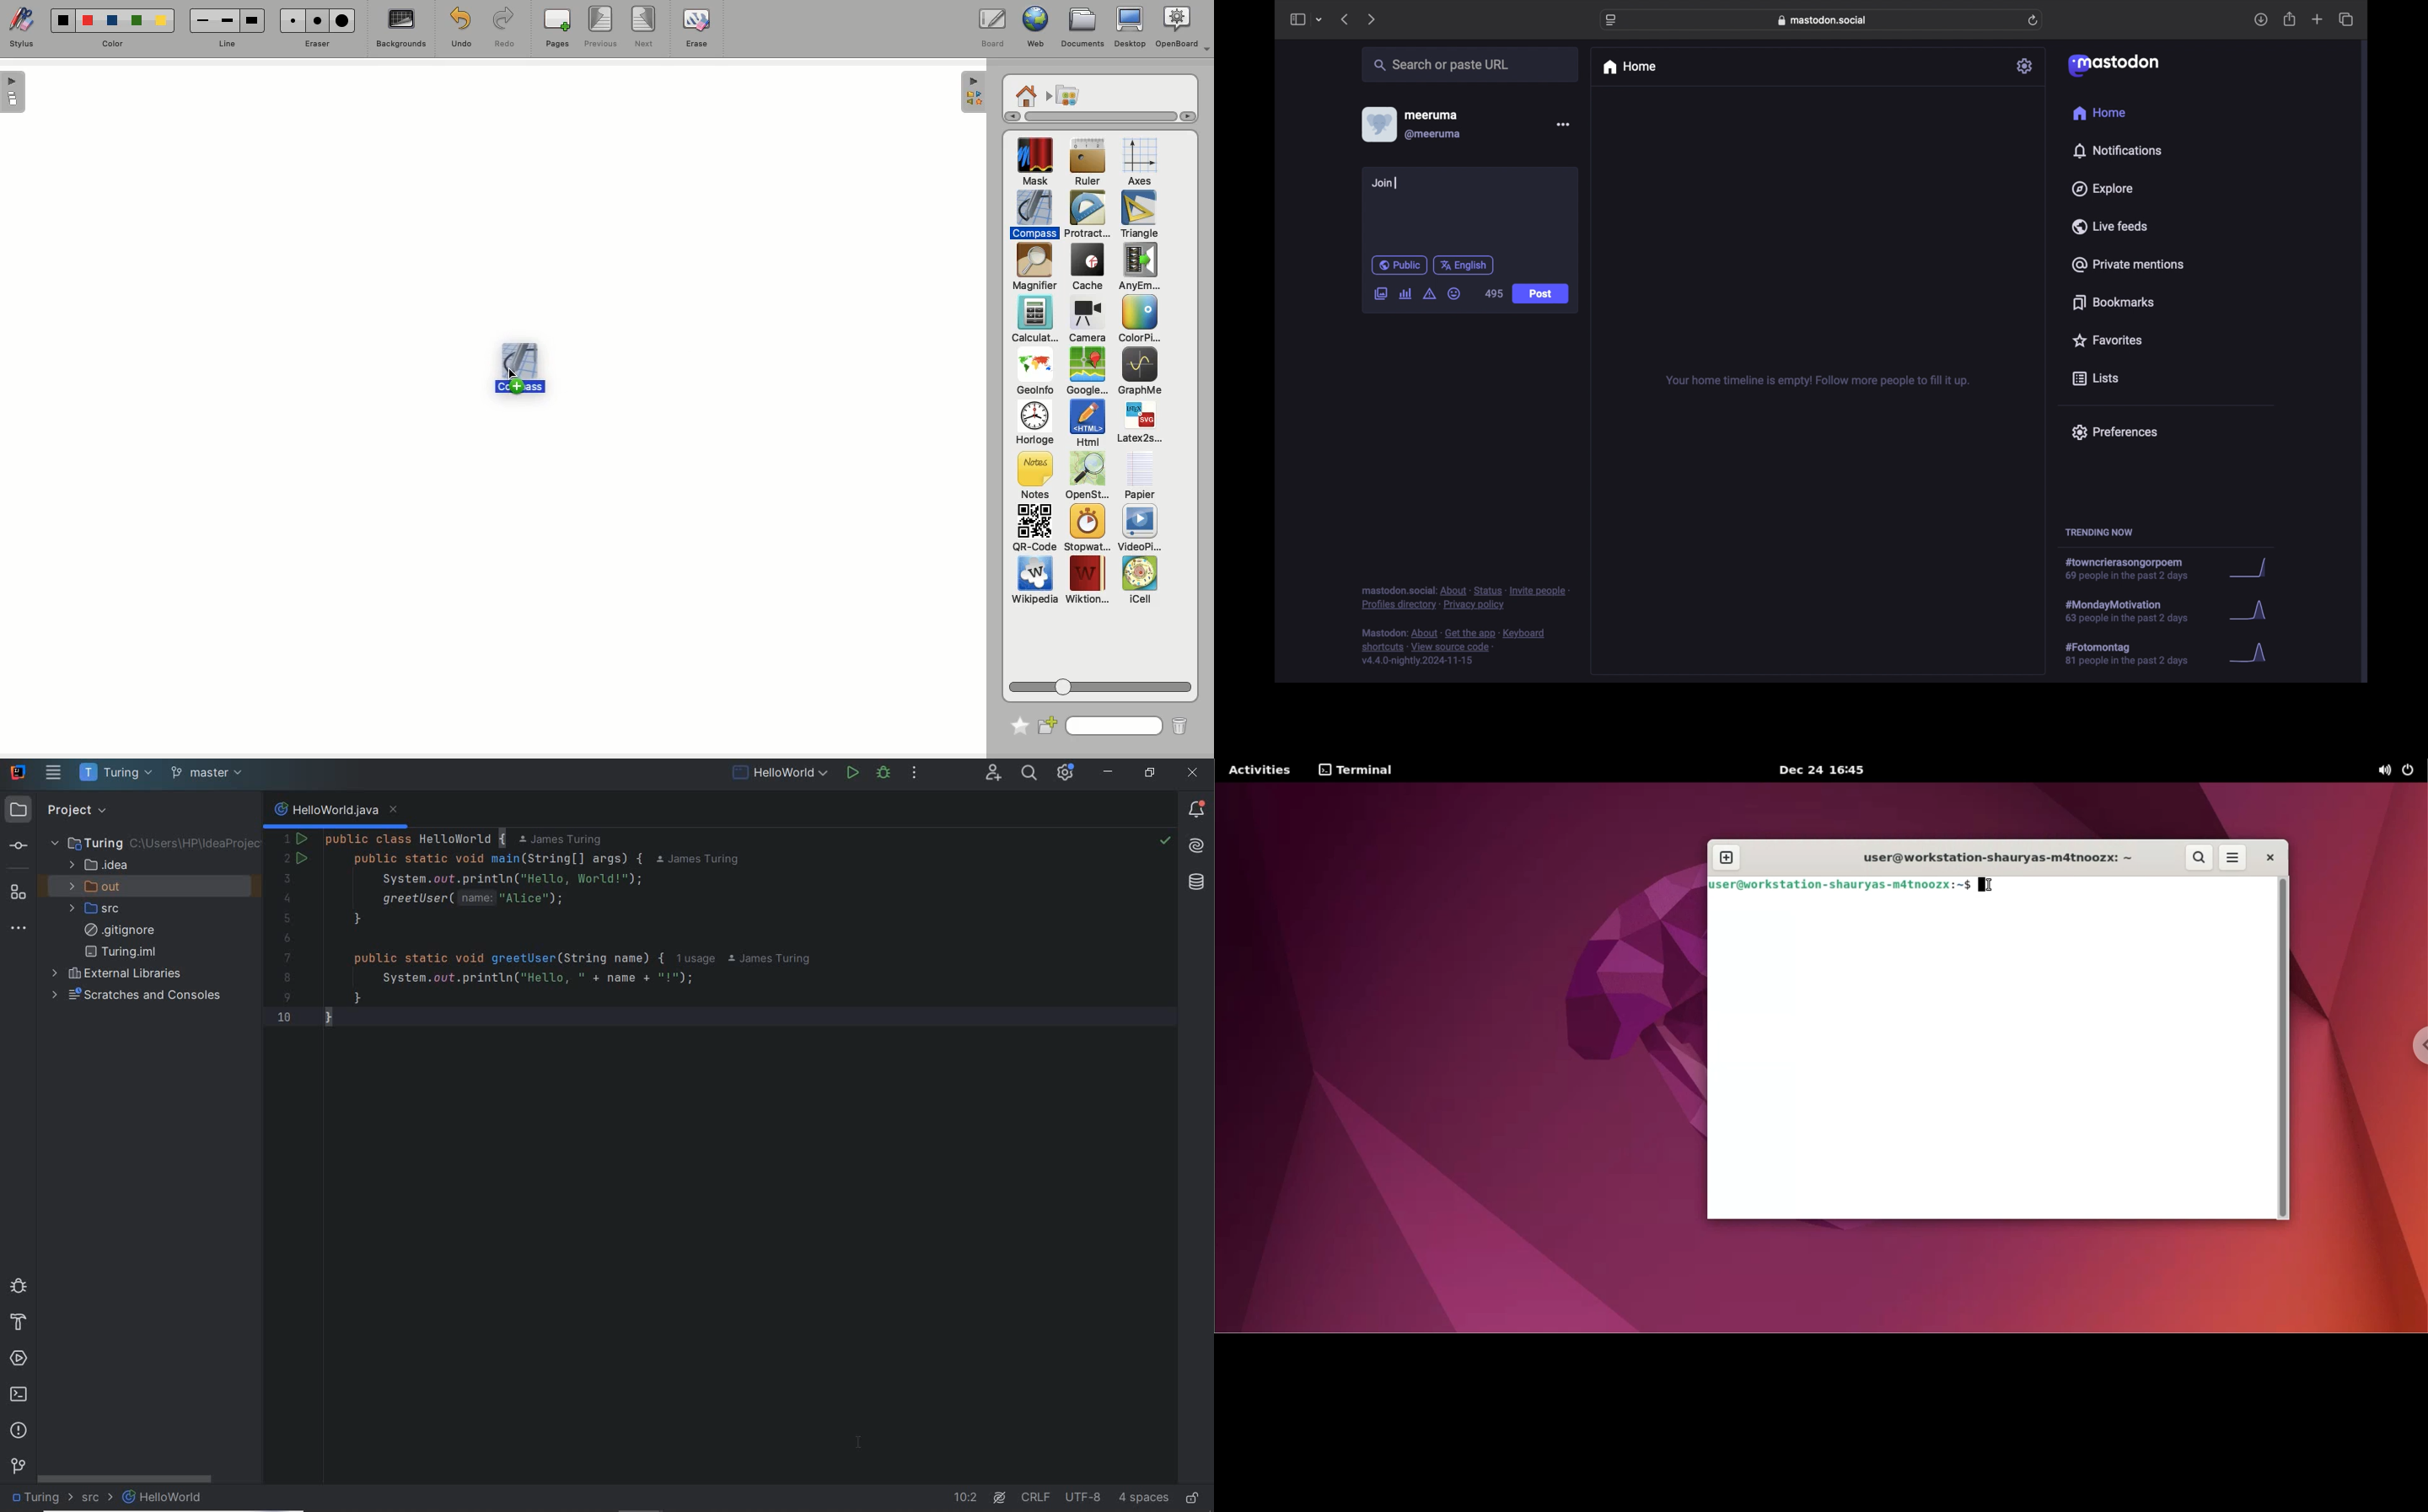 This screenshot has width=2436, height=1512. I want to click on add  poll, so click(1405, 293).